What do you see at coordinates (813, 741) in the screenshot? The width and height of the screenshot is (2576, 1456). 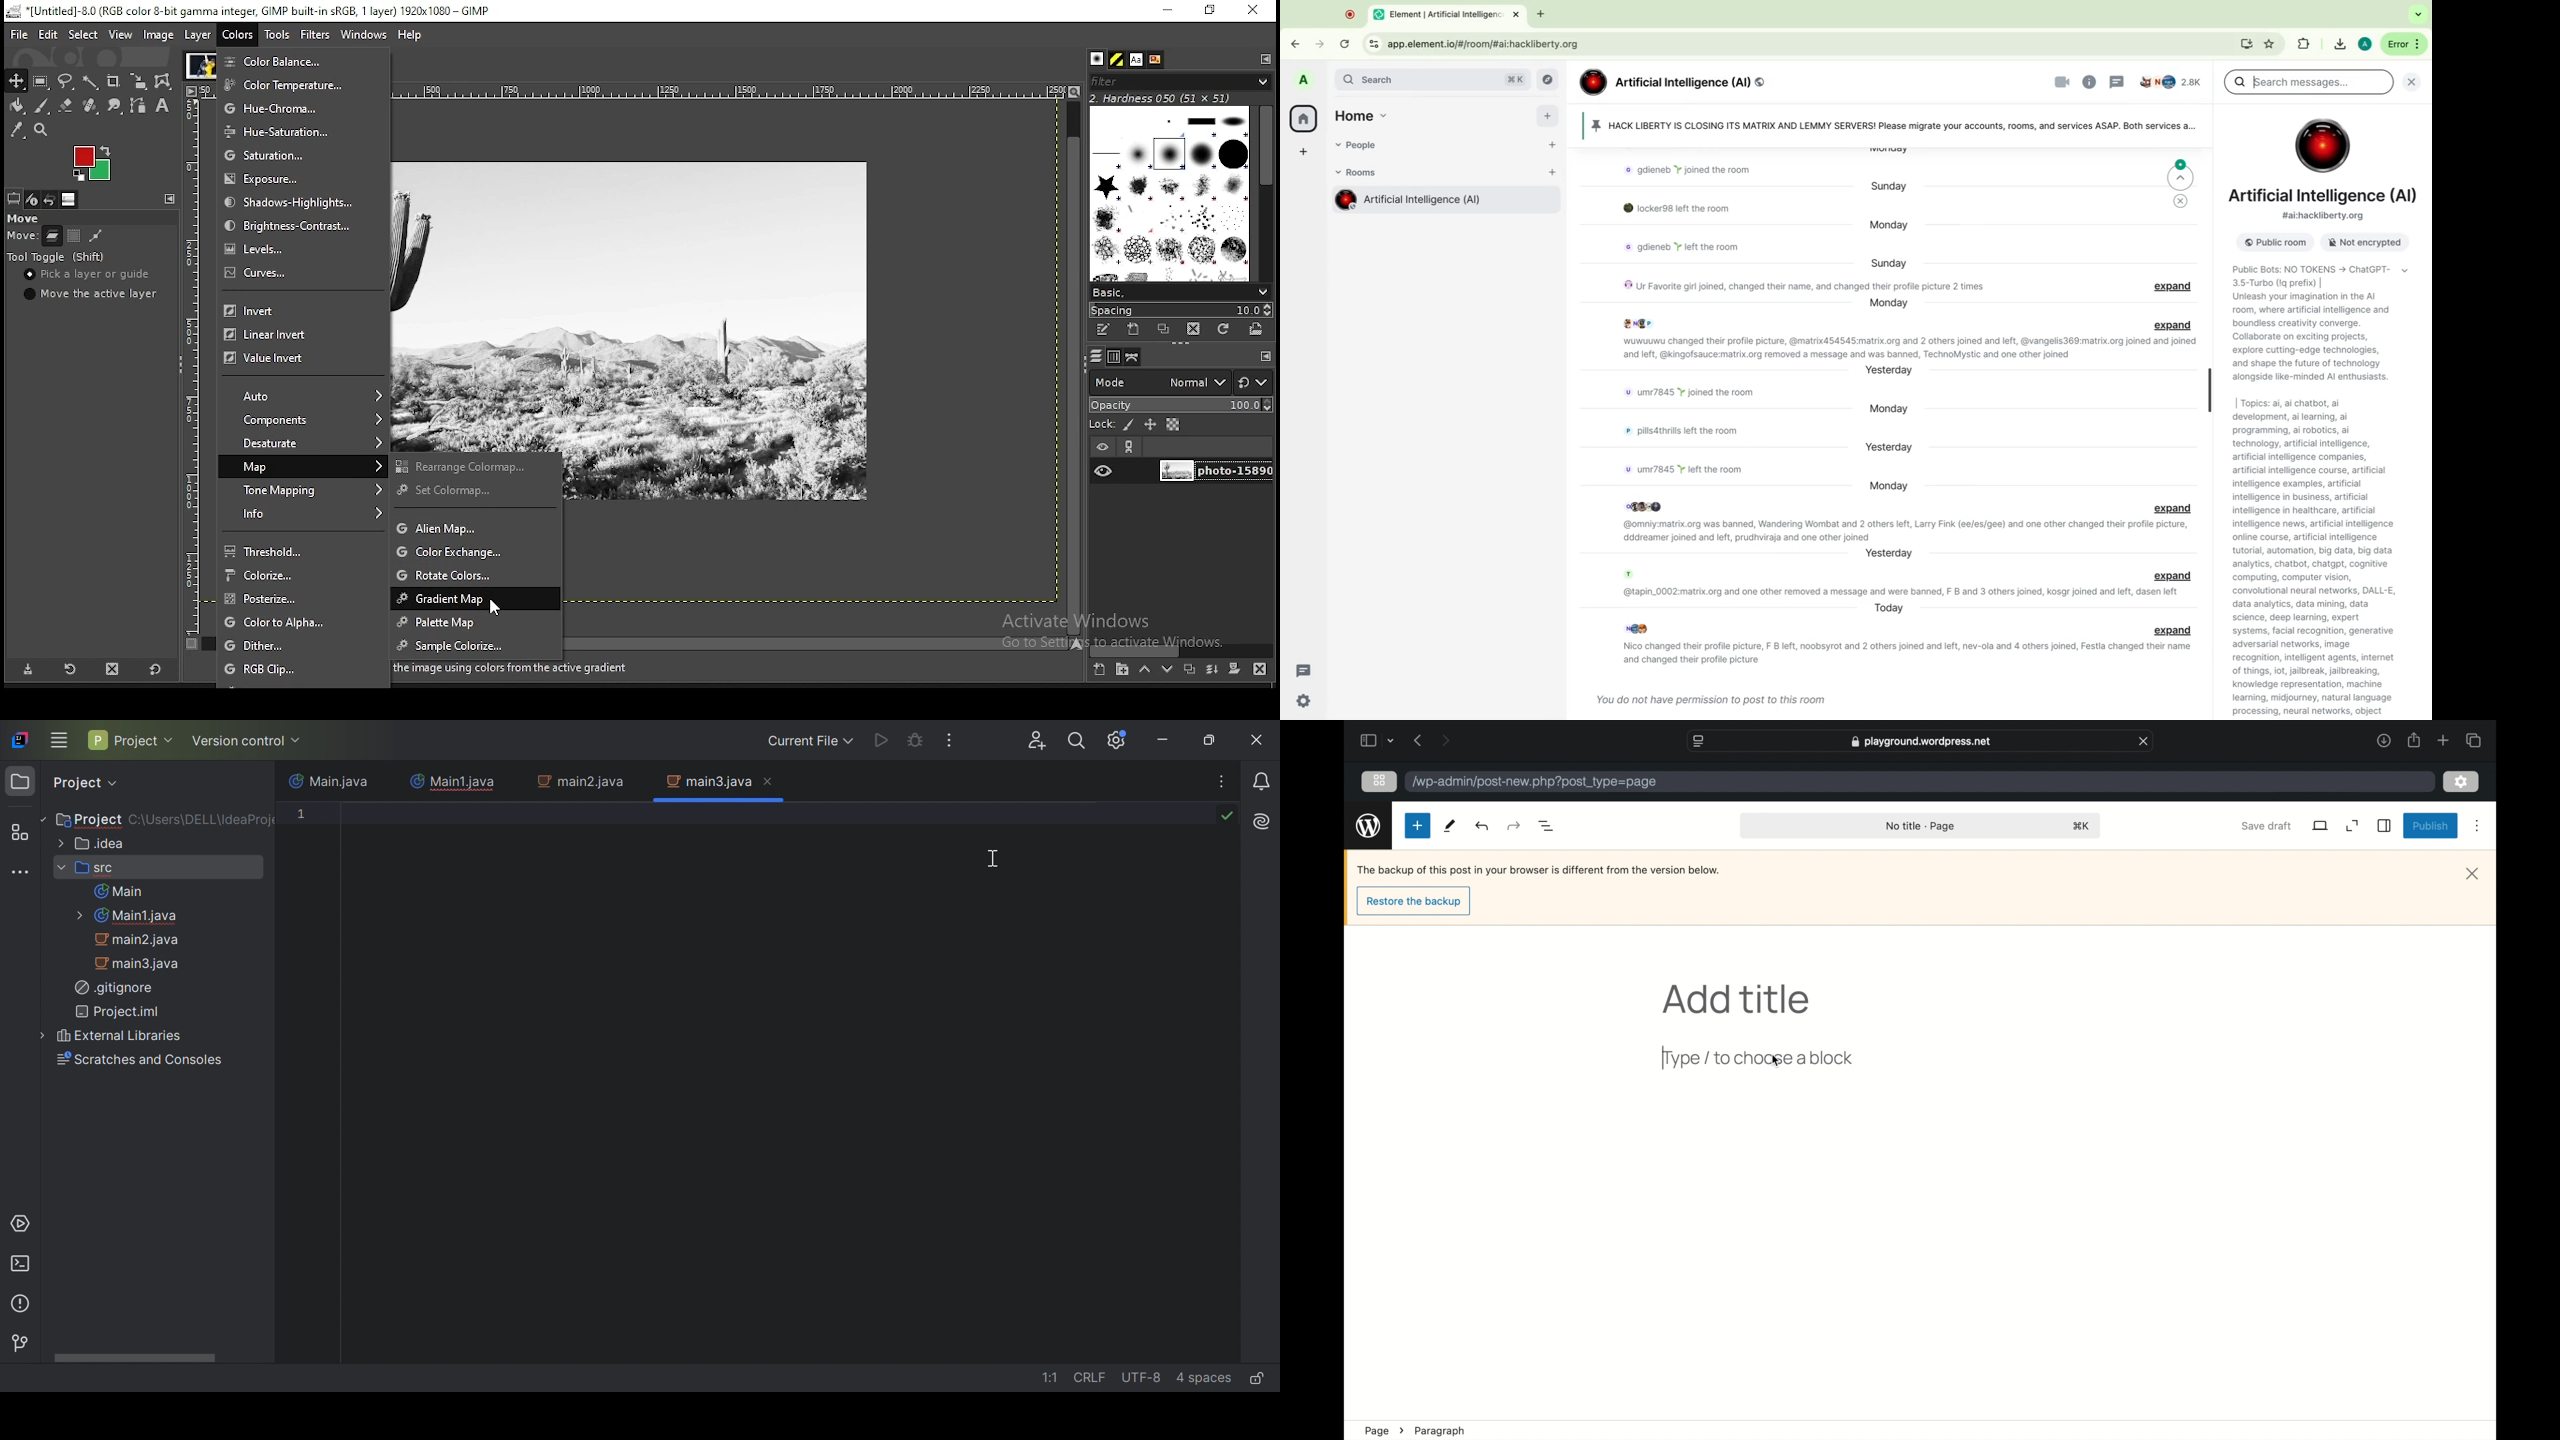 I see `Current File` at bounding box center [813, 741].